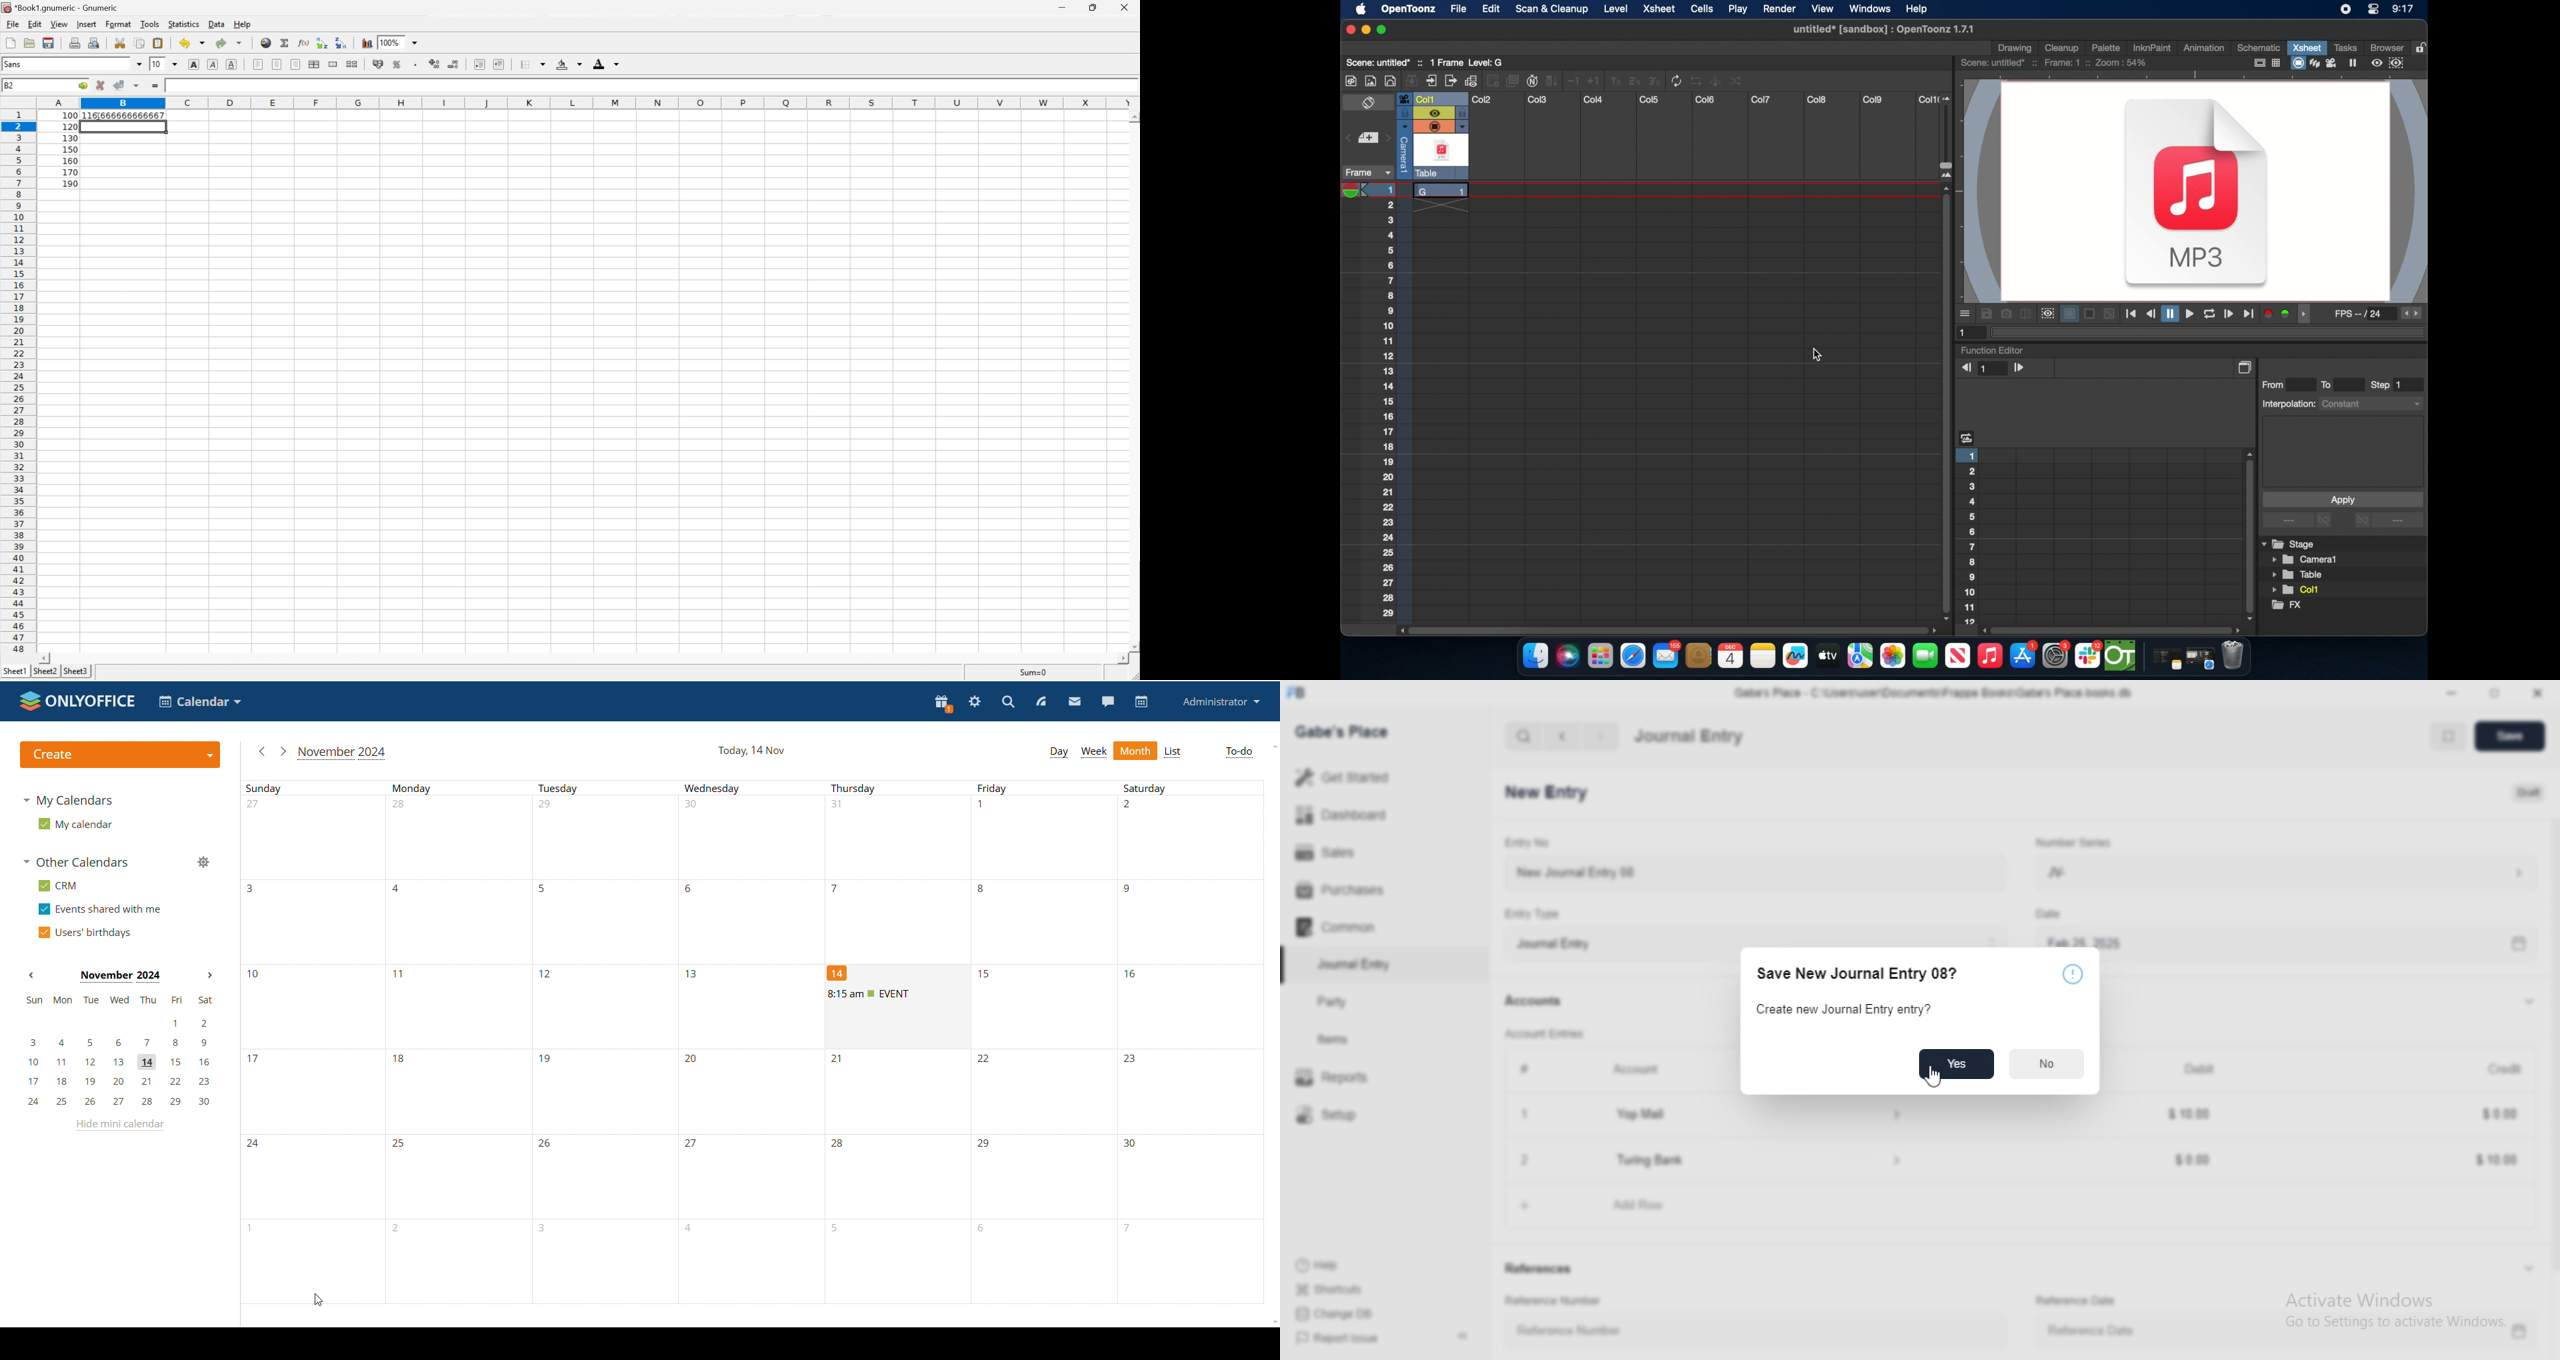 The width and height of the screenshot is (2576, 1372). What do you see at coordinates (283, 42) in the screenshot?
I see `Sum into current cell` at bounding box center [283, 42].